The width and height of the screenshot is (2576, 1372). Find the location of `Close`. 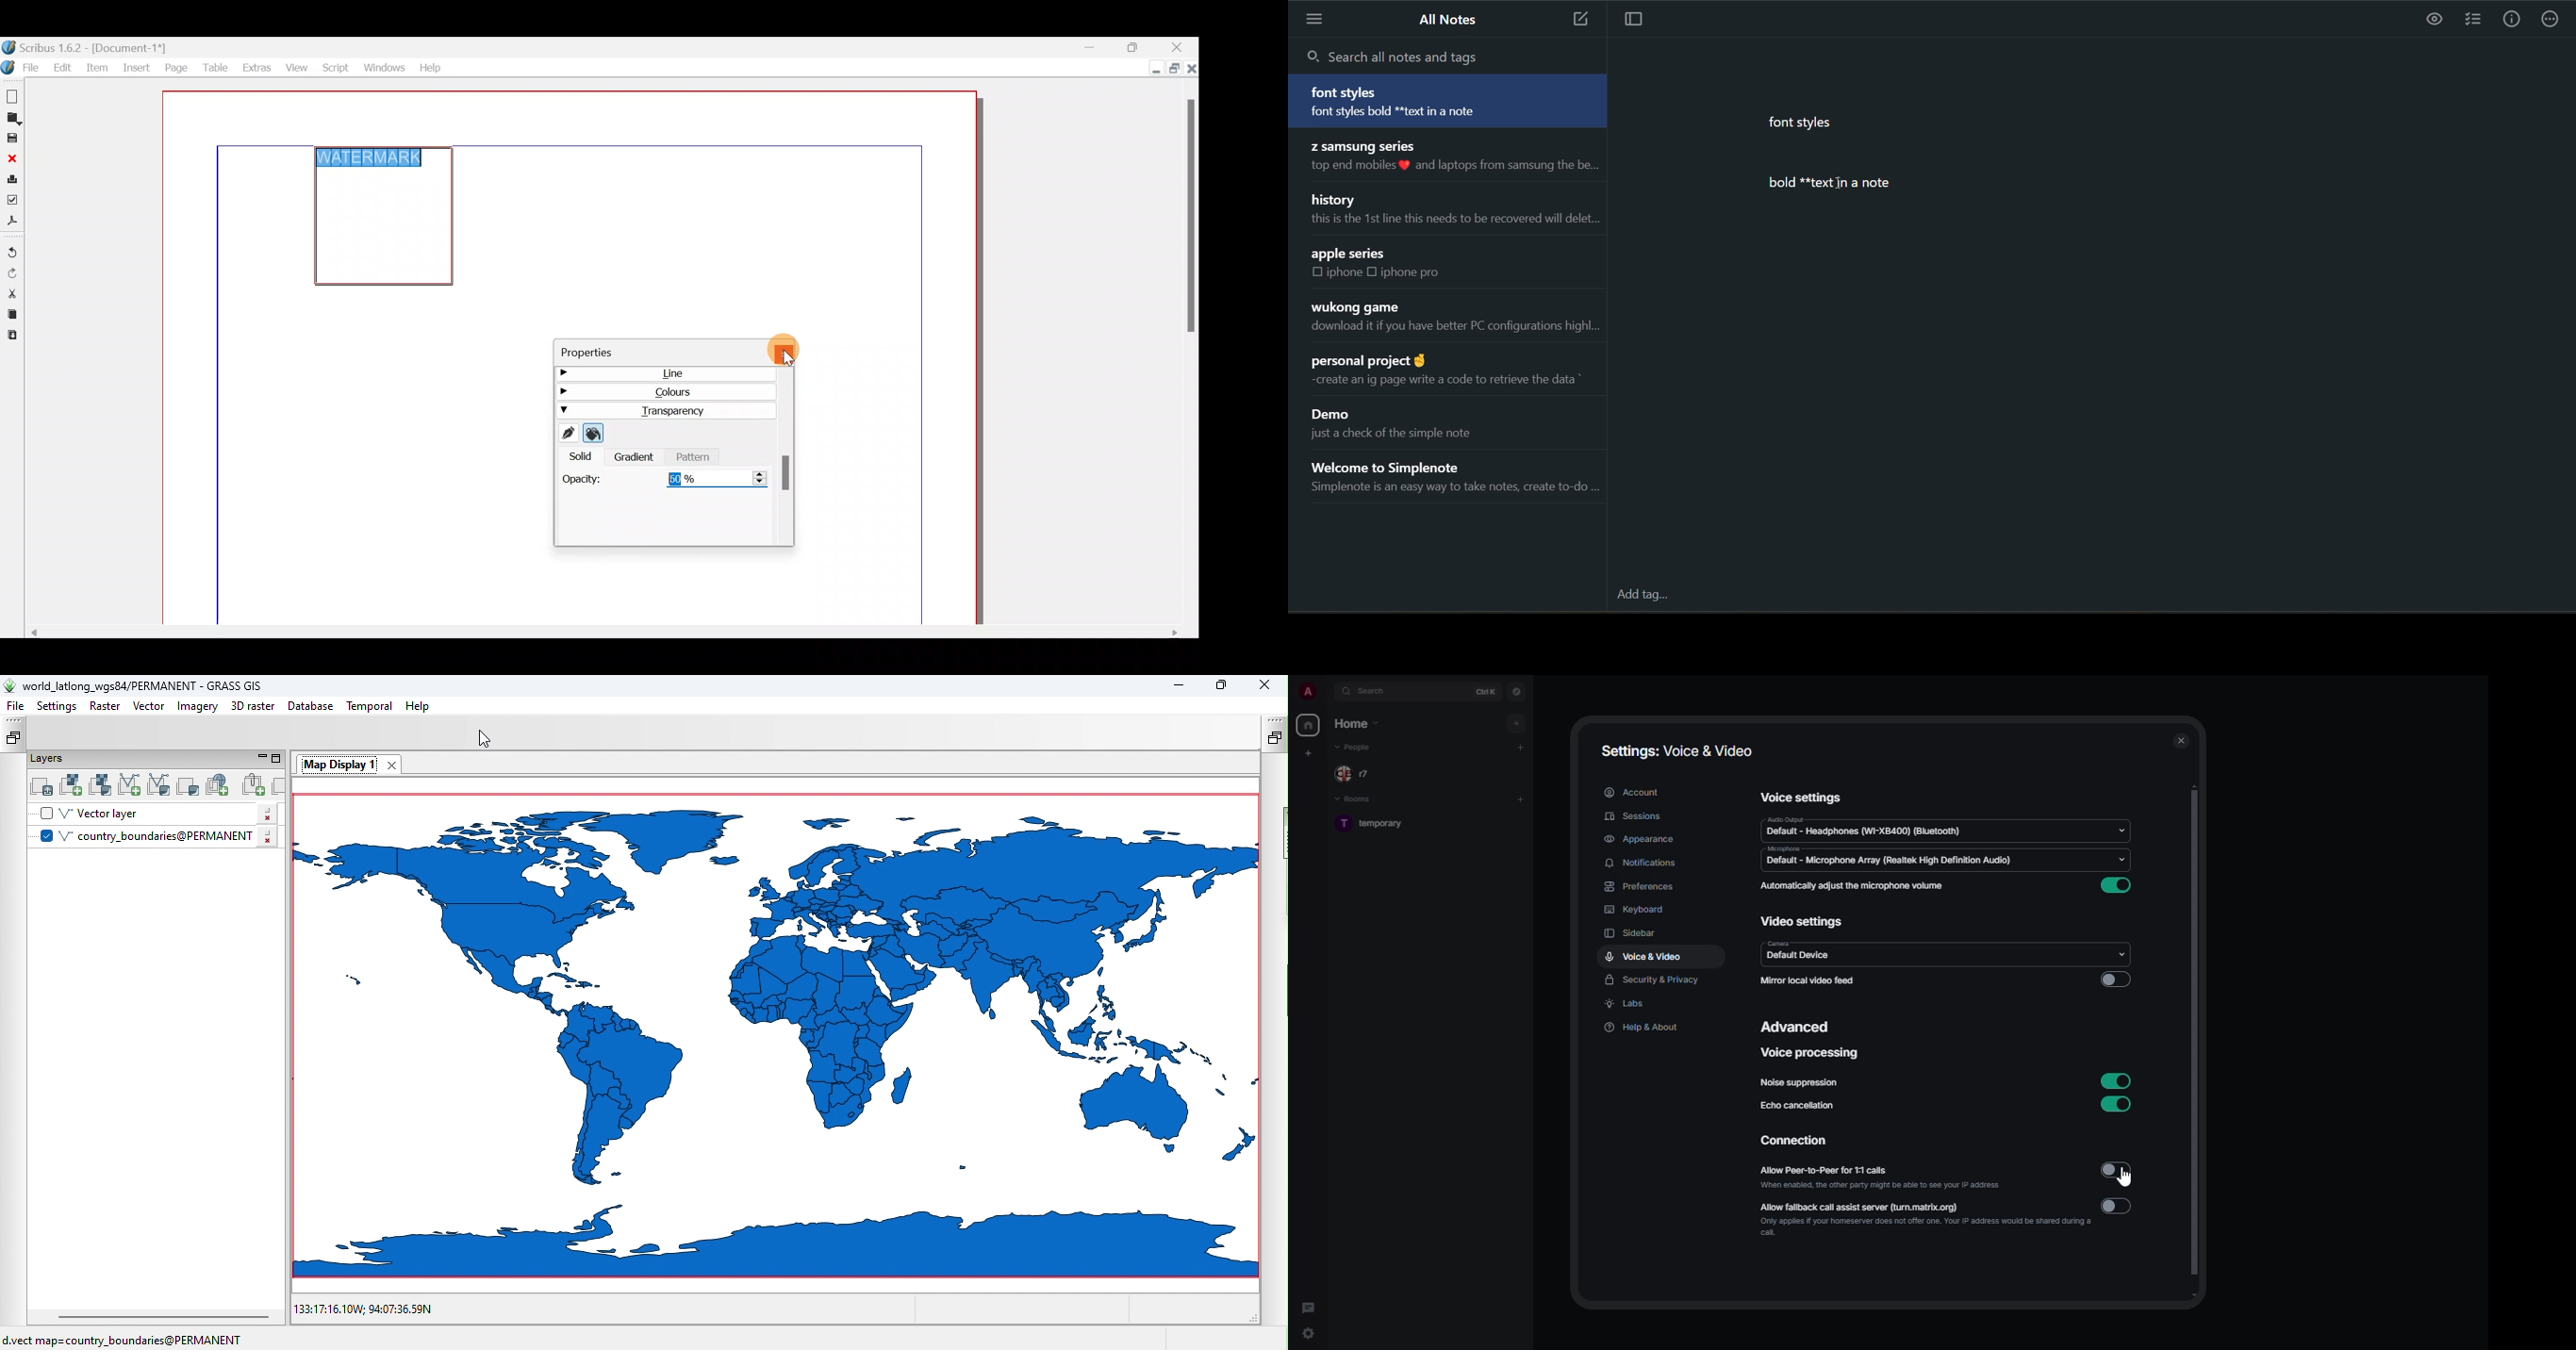

Close is located at coordinates (11, 159).